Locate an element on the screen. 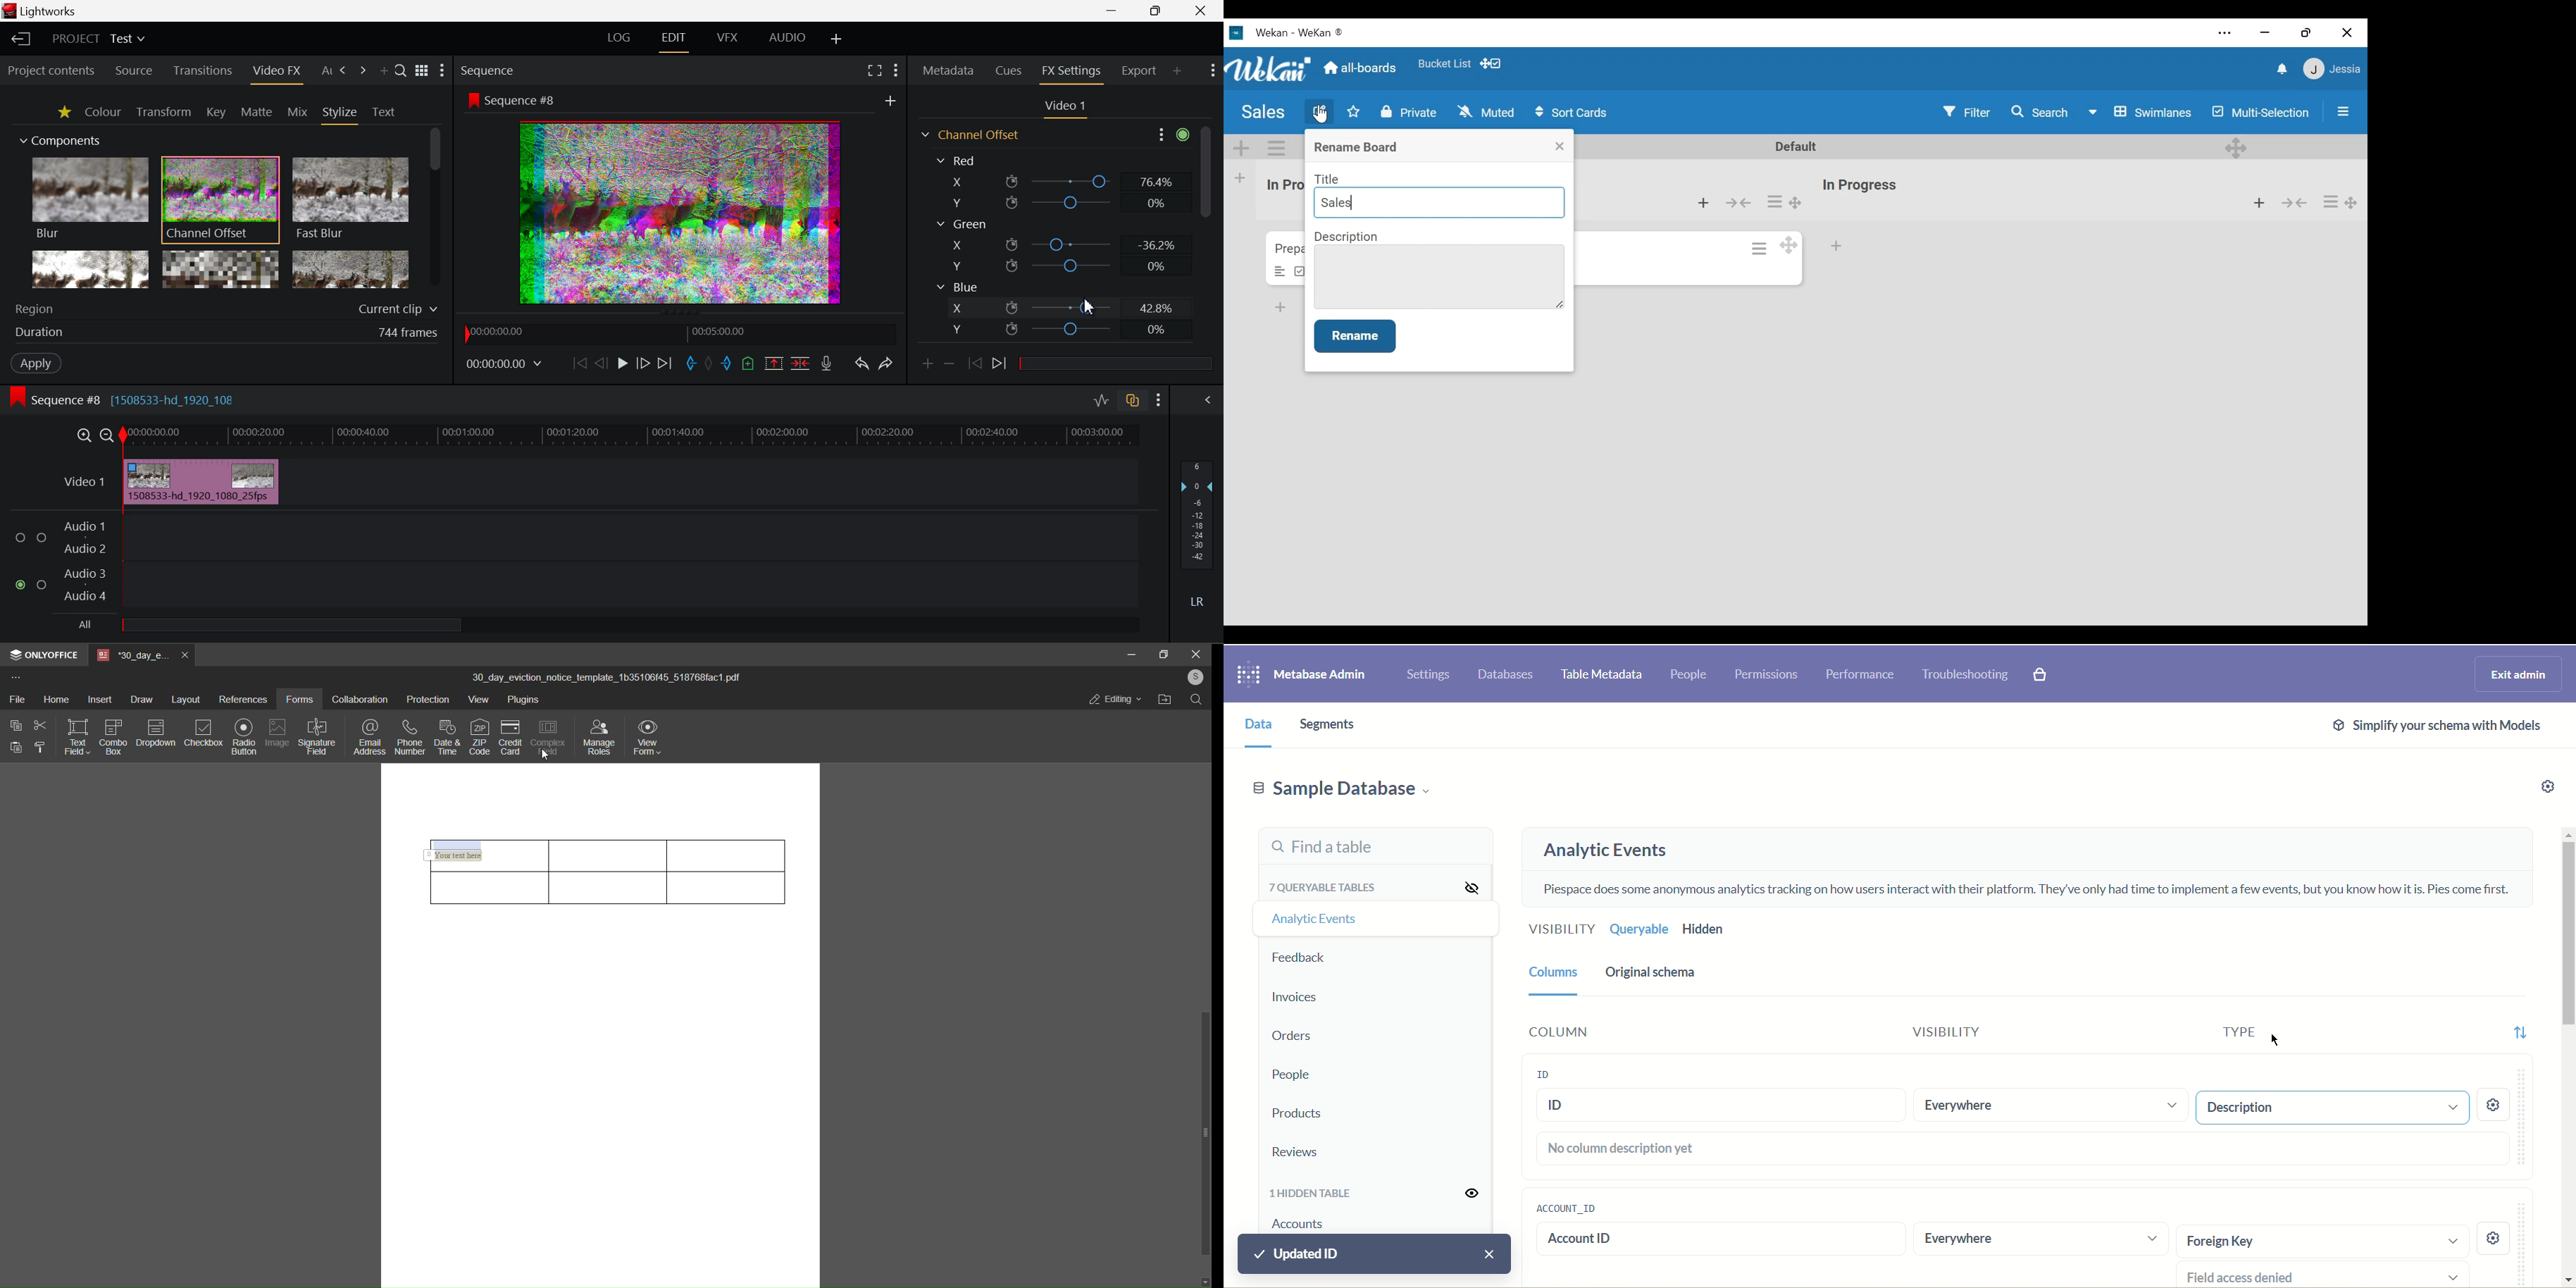  Decibel Level is located at coordinates (1198, 532).